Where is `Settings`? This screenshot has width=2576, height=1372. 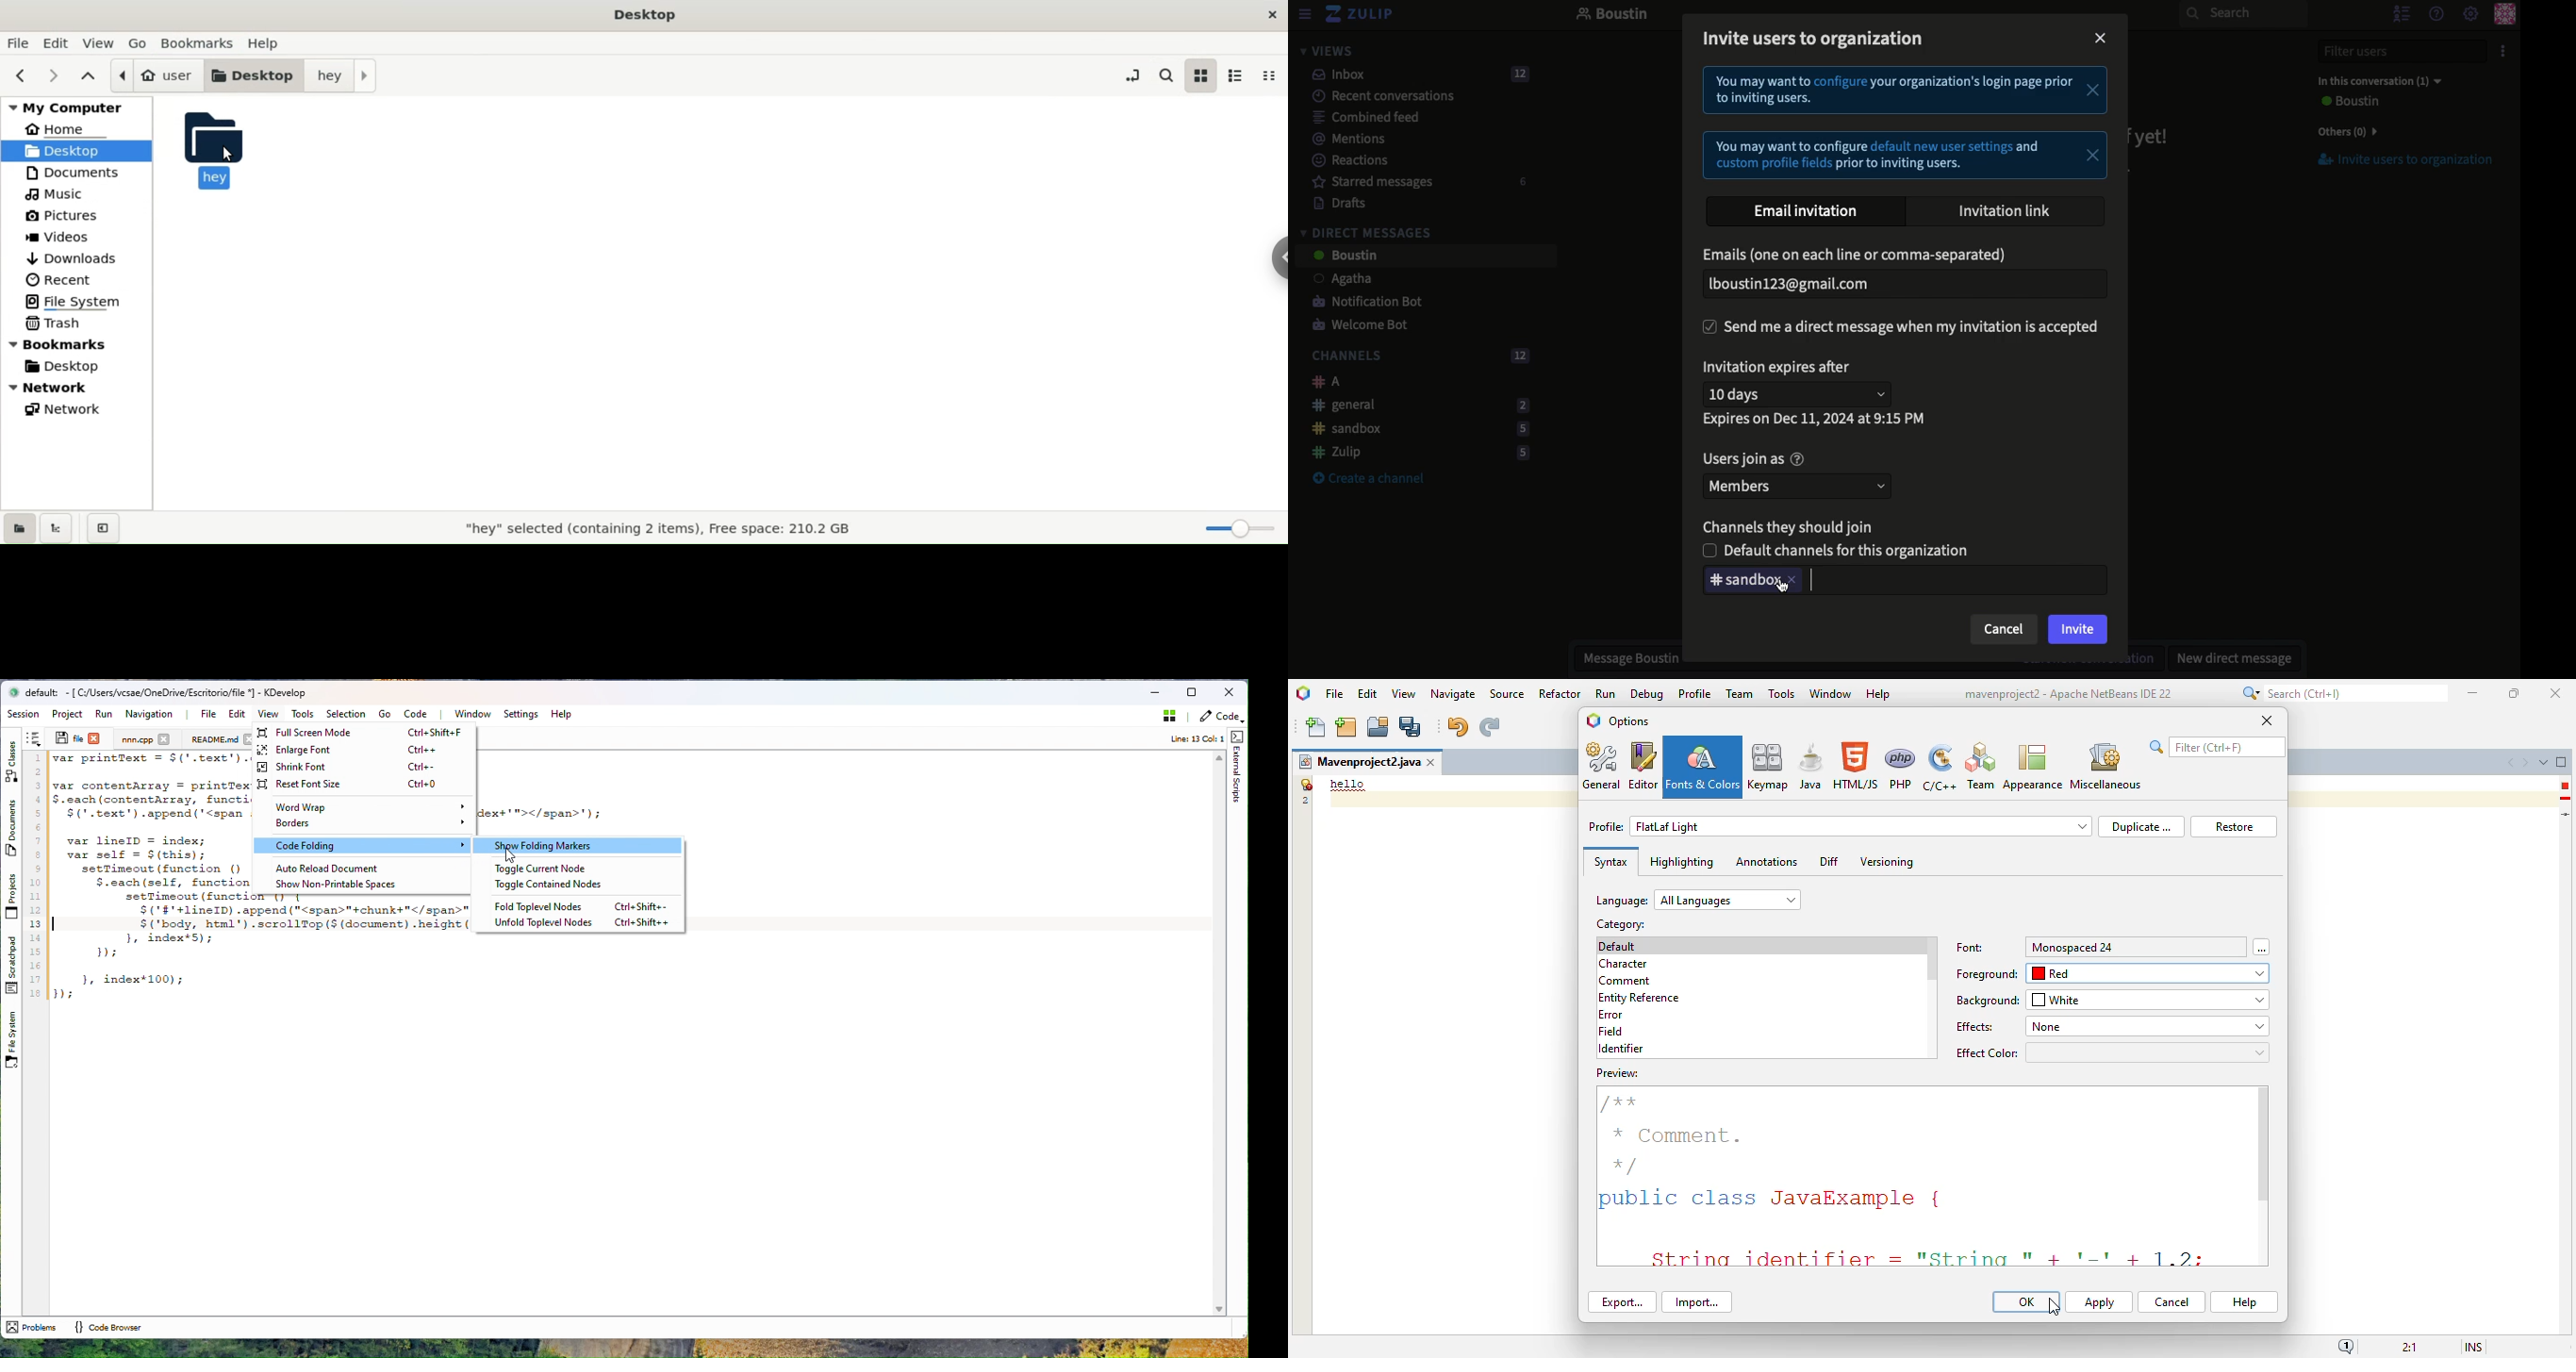
Settings is located at coordinates (2471, 15).